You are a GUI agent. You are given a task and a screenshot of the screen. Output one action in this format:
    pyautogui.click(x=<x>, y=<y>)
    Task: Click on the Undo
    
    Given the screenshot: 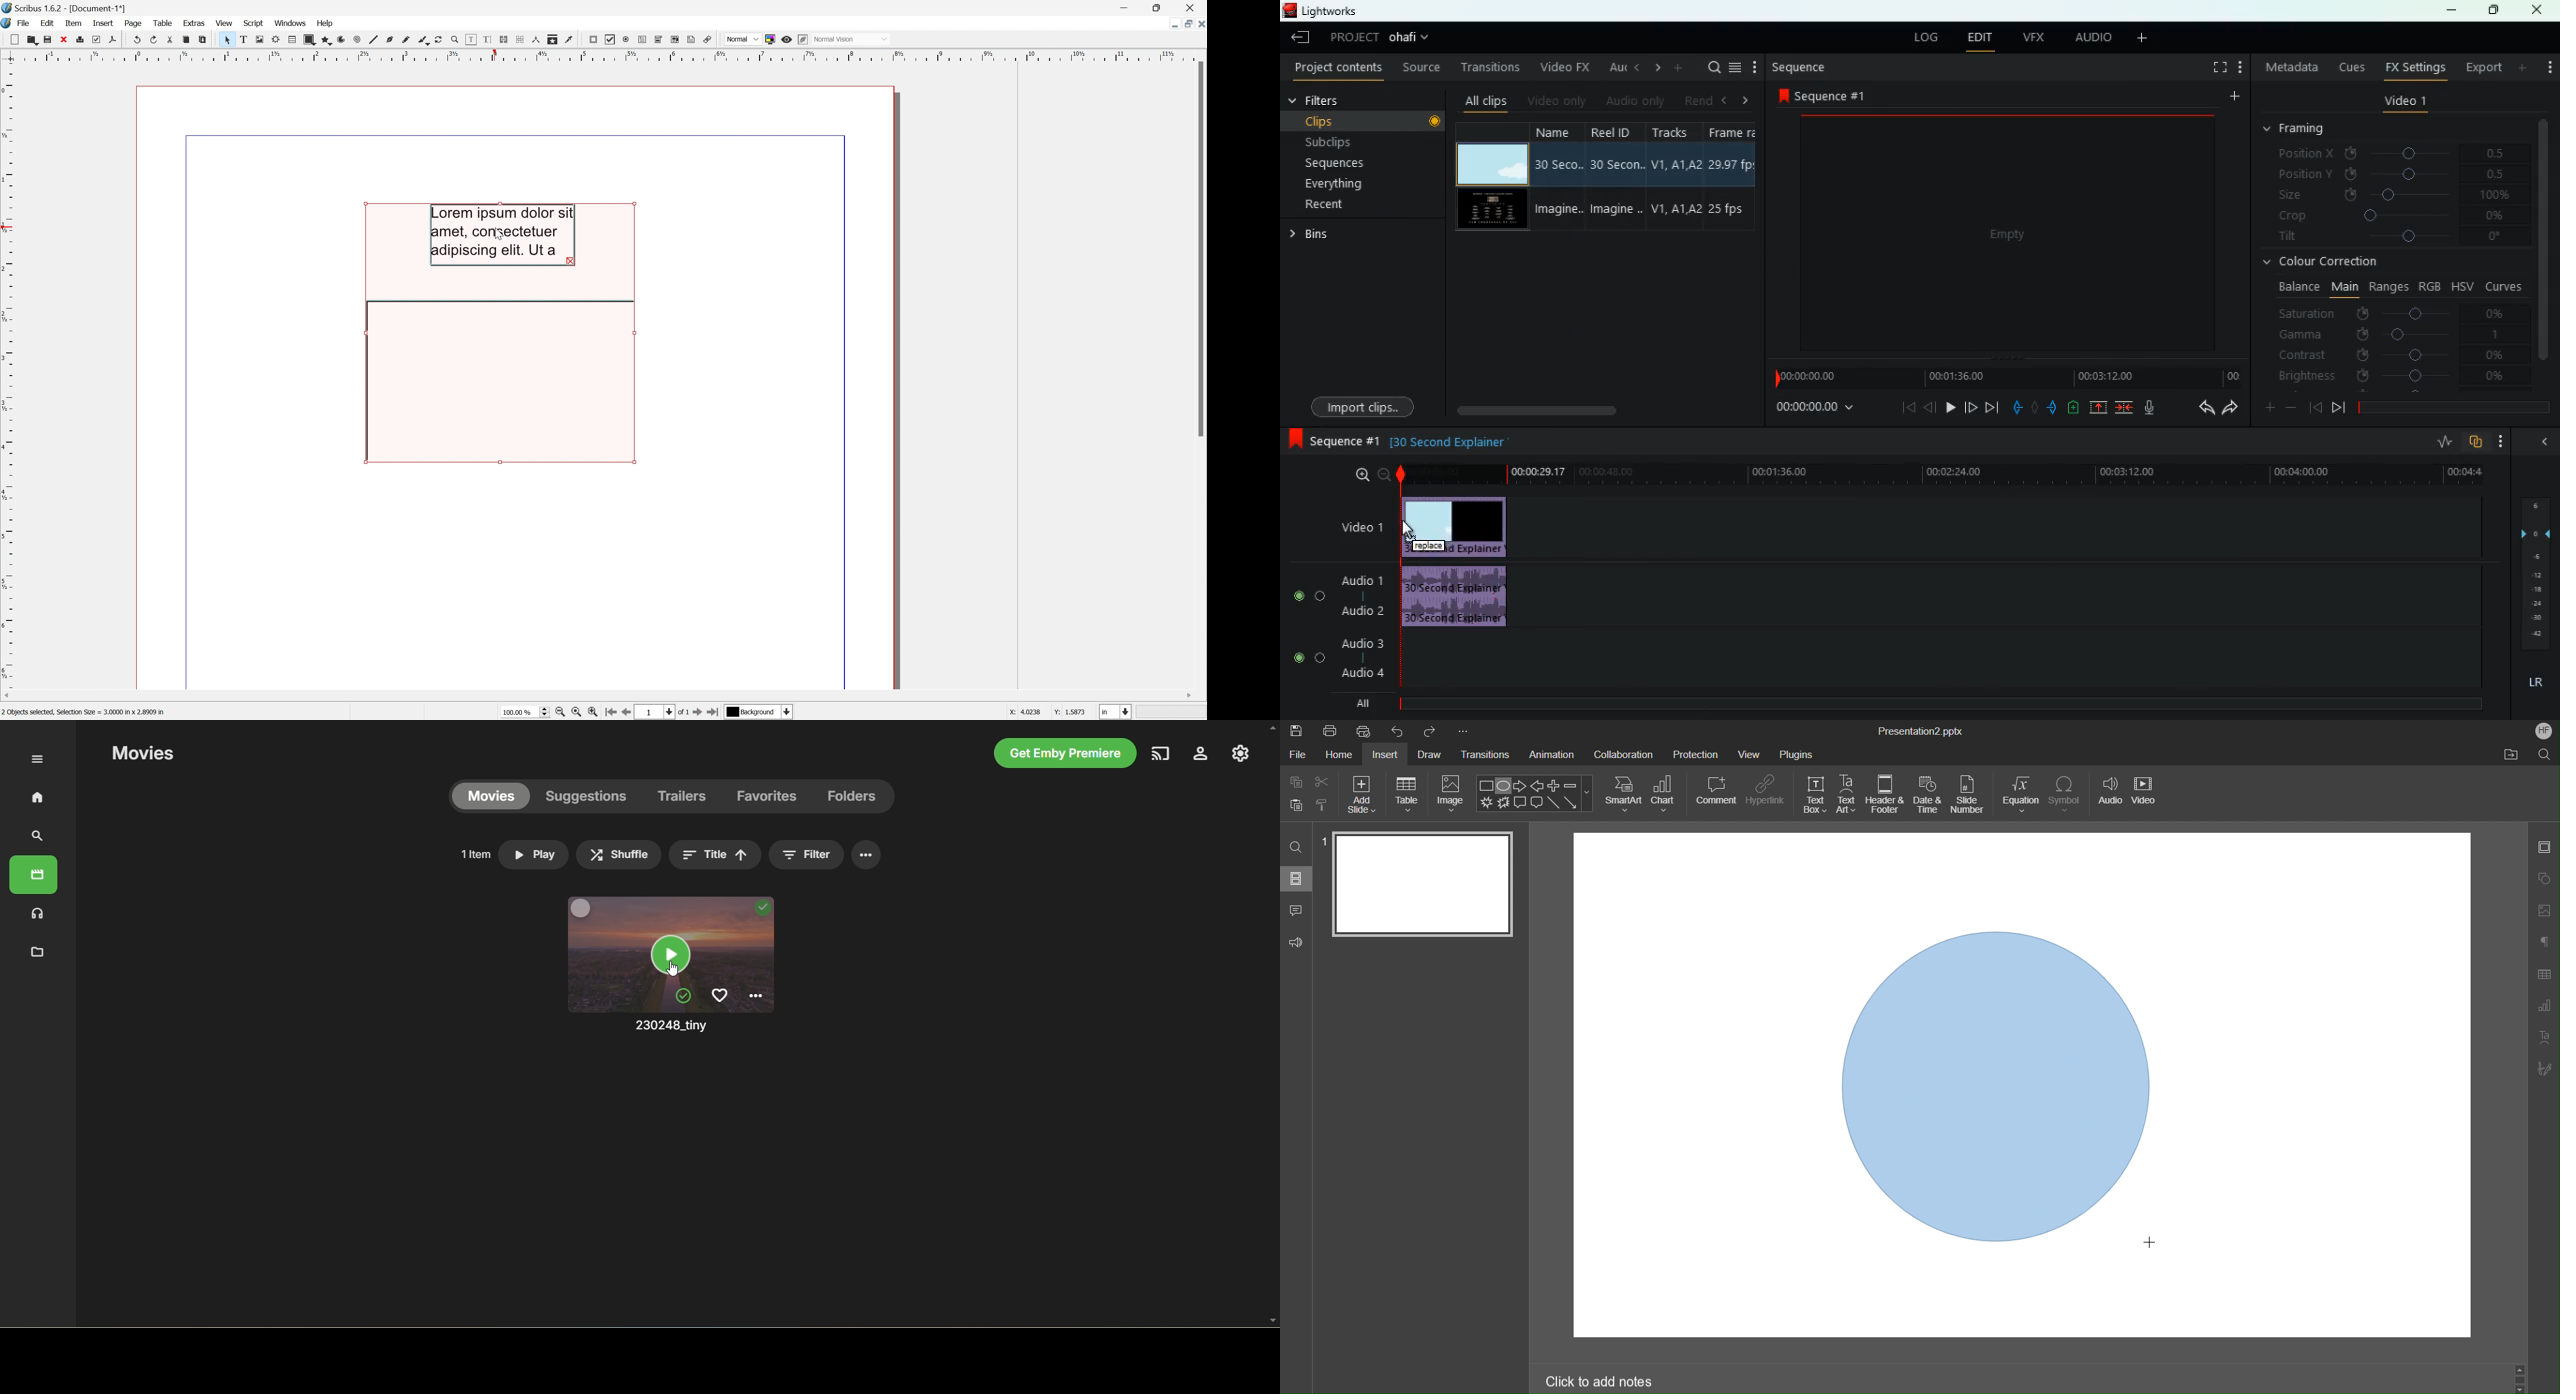 What is the action you would take?
    pyautogui.click(x=1400, y=731)
    